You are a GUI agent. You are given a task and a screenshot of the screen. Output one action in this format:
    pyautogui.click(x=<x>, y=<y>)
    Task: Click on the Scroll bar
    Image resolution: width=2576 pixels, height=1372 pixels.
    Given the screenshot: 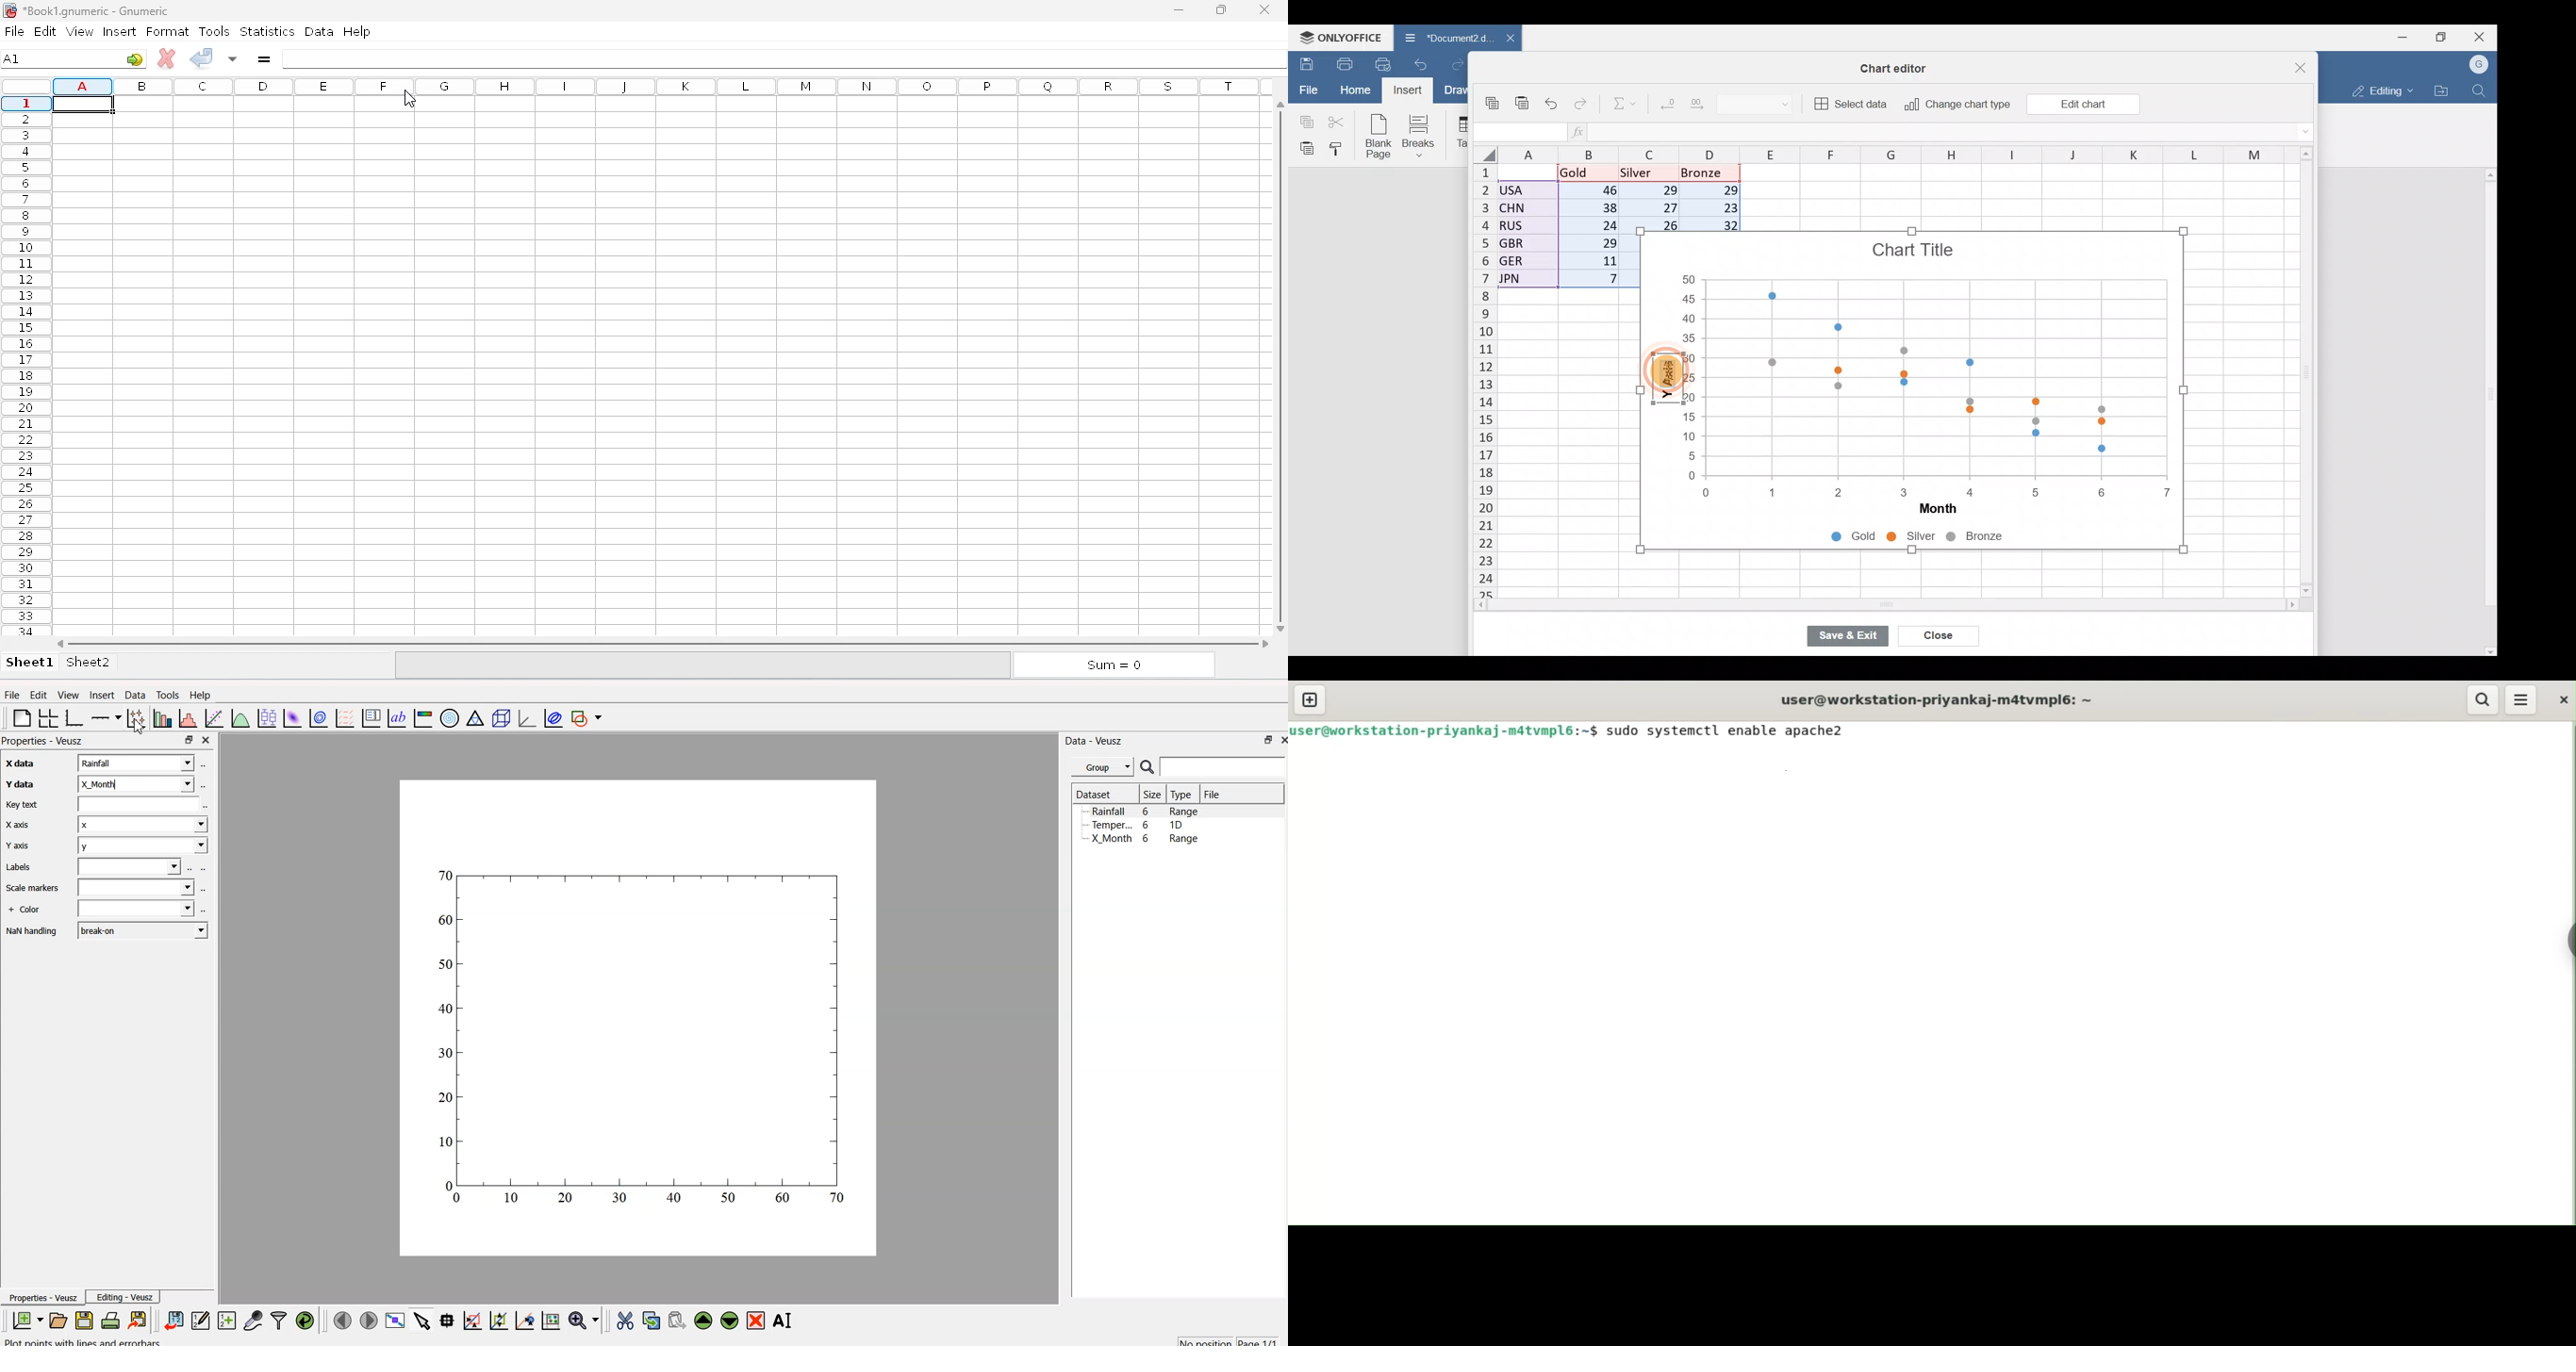 What is the action you would take?
    pyautogui.click(x=2488, y=411)
    